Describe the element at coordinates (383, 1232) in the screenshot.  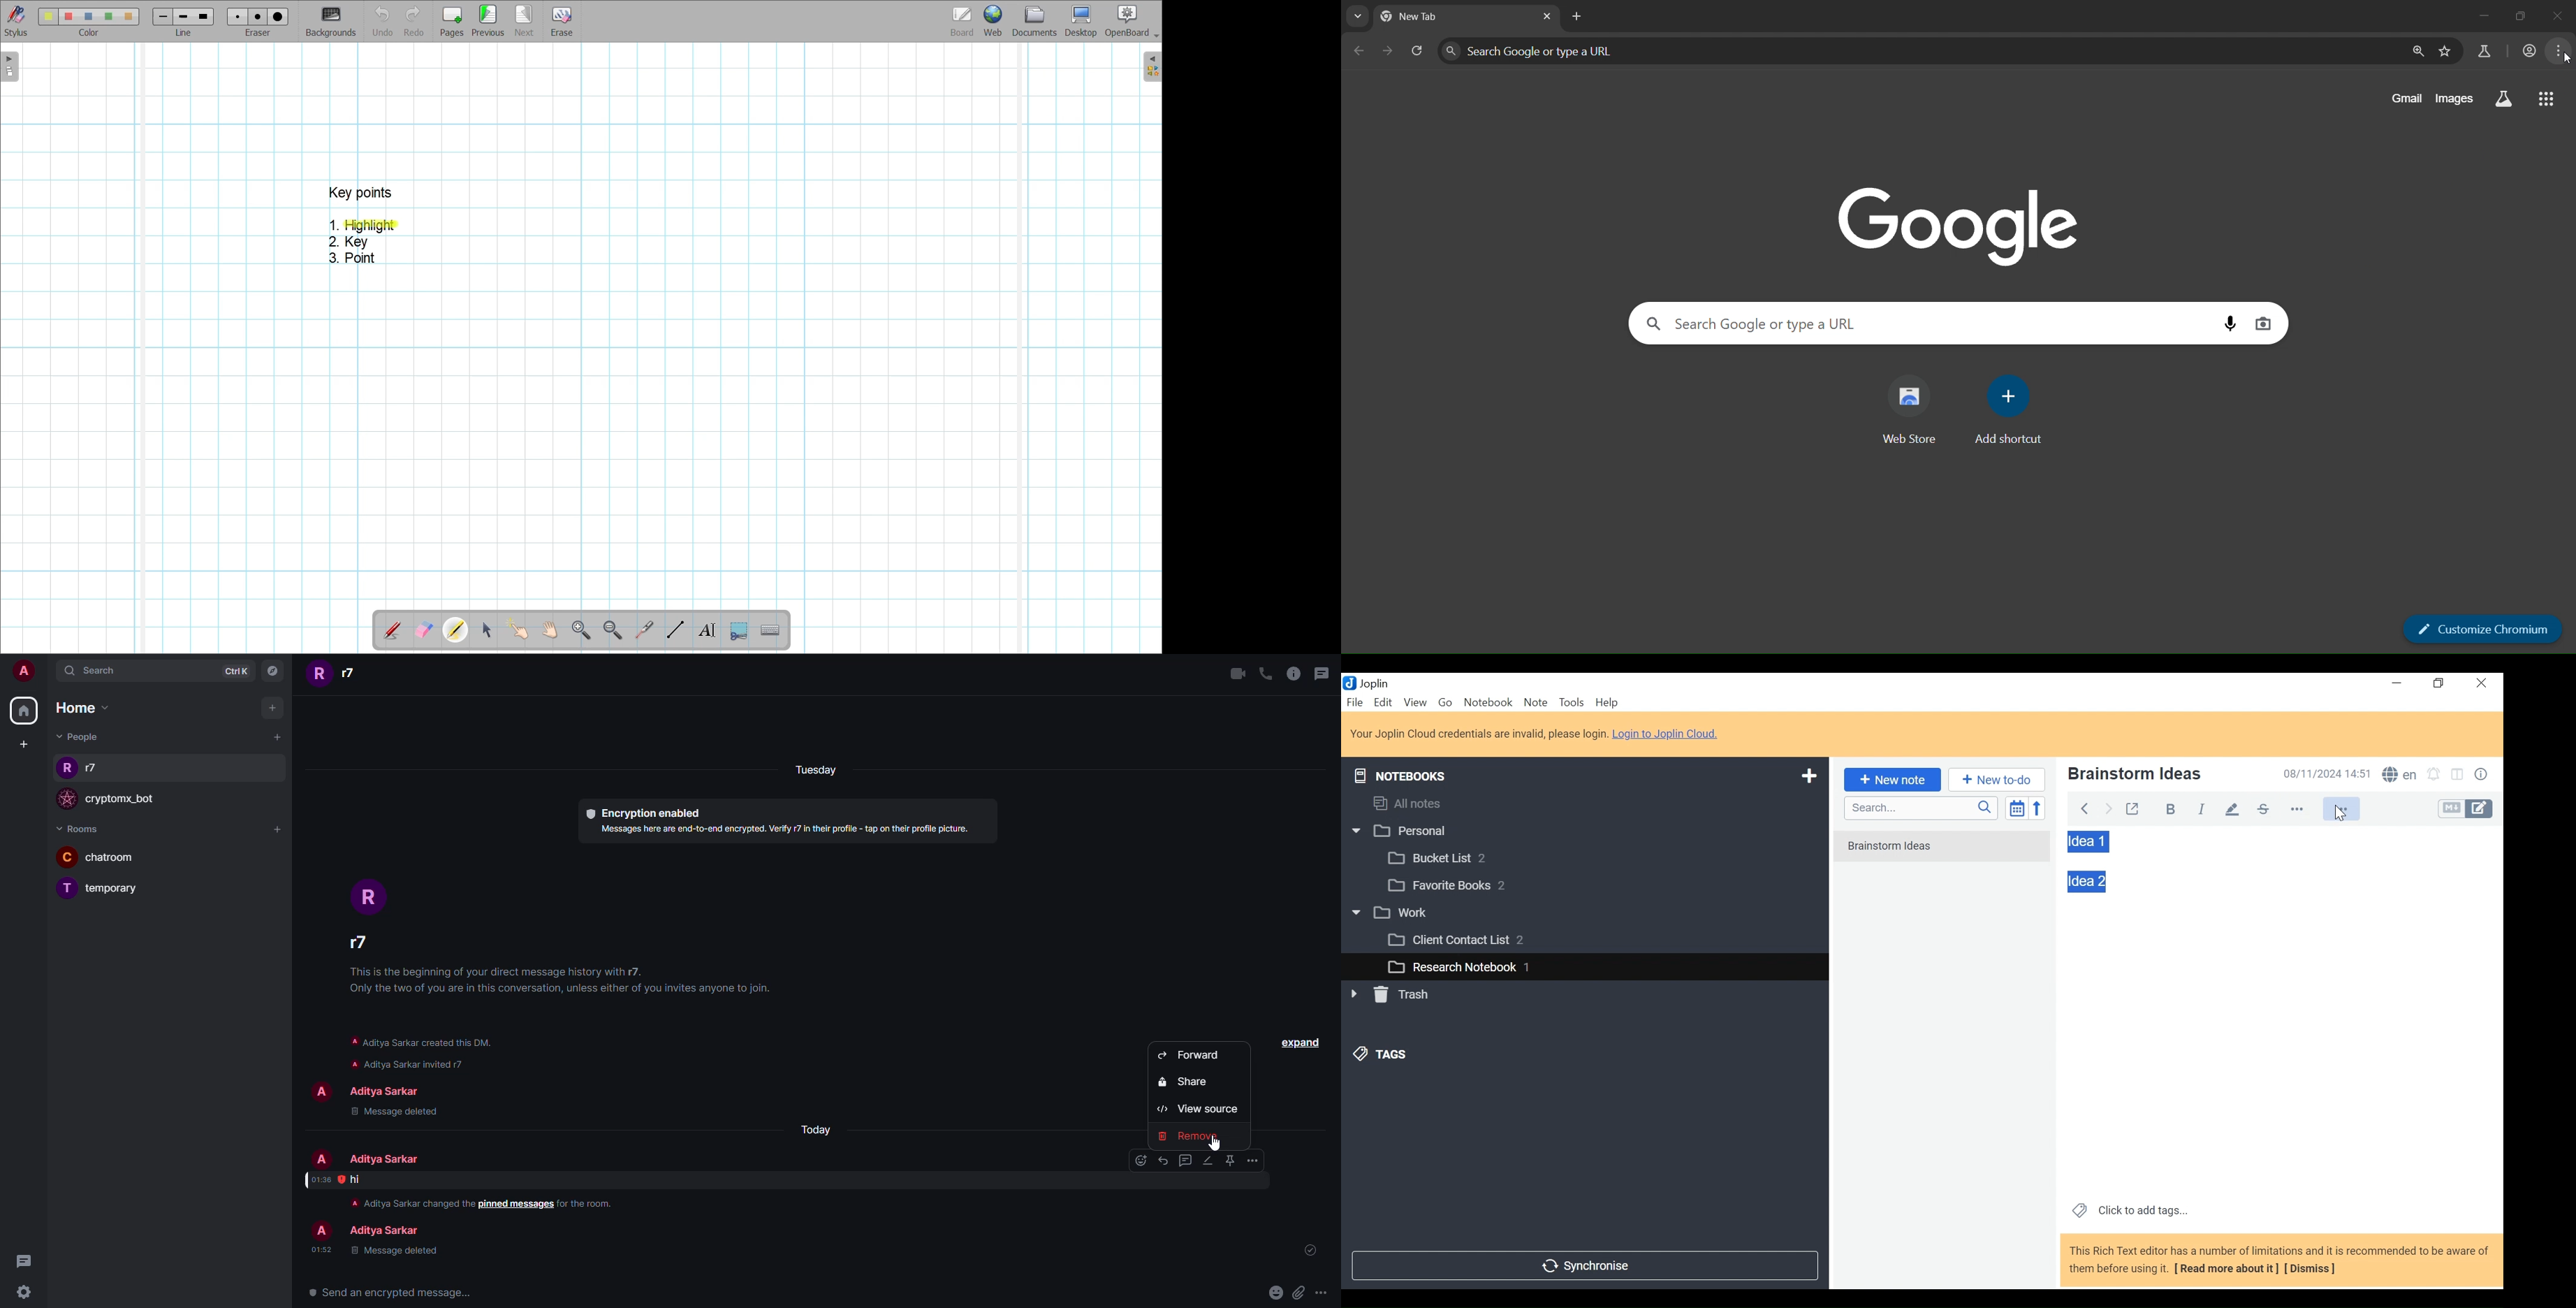
I see `people` at that location.